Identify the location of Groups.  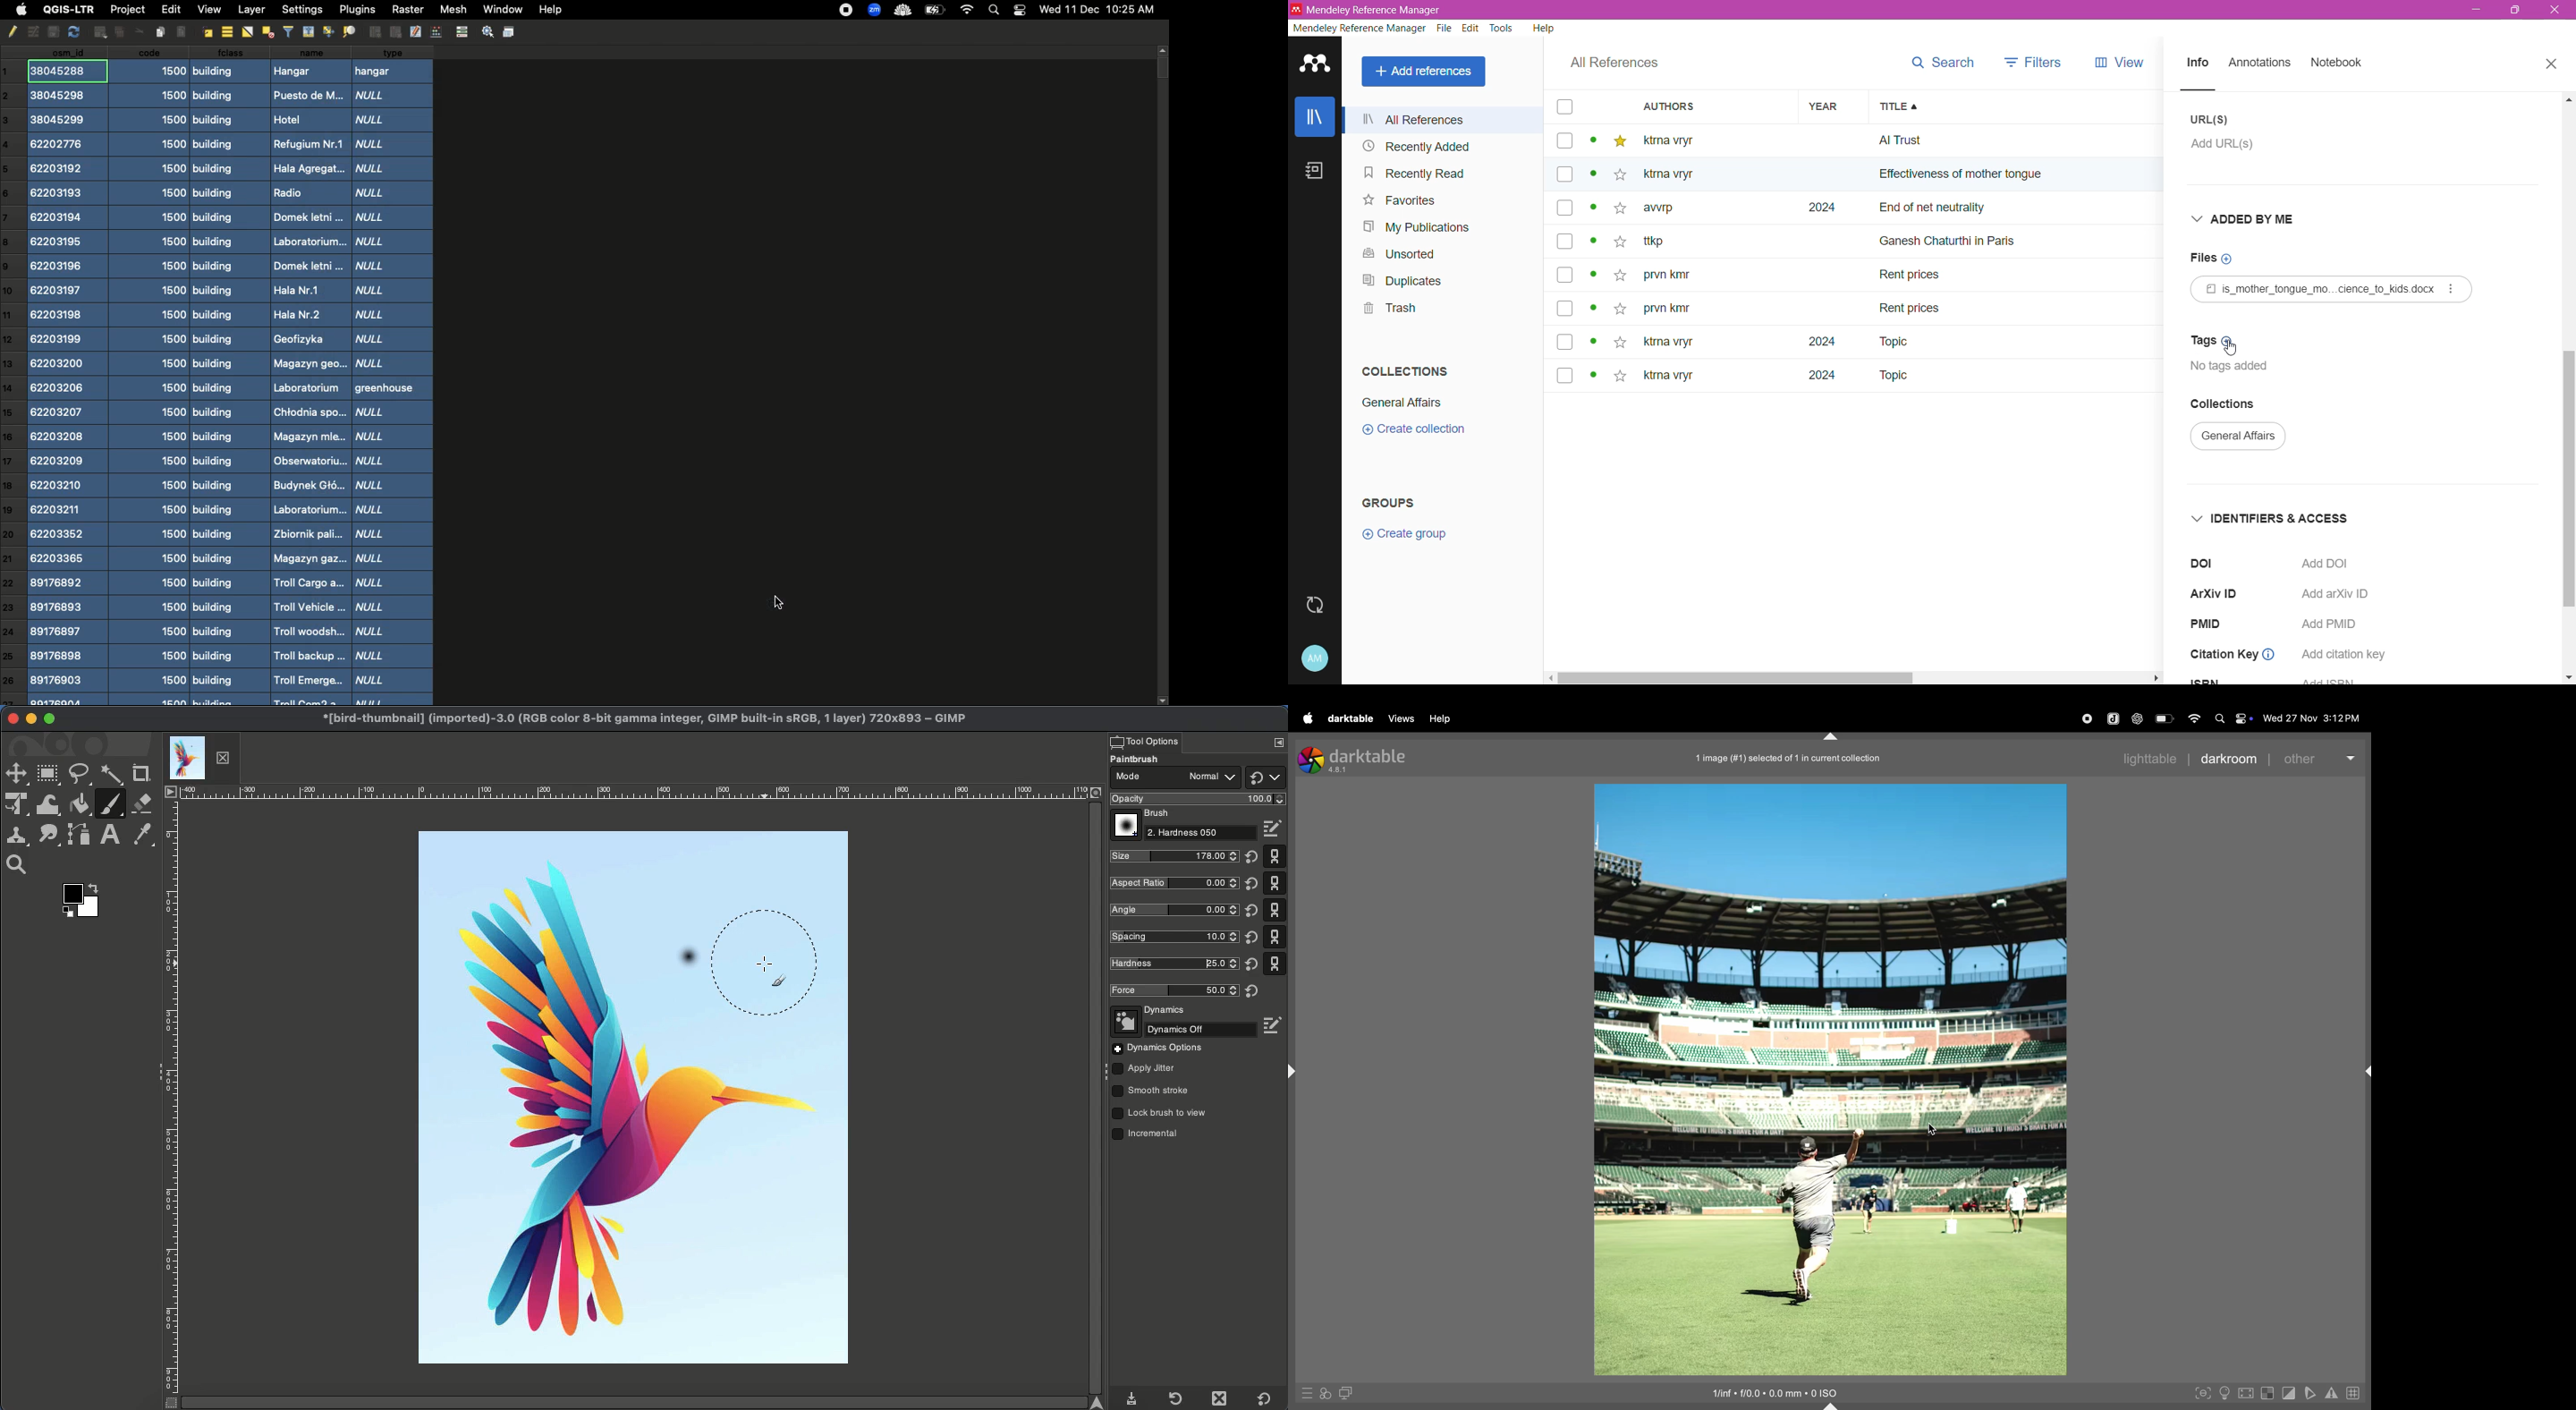
(1391, 503).